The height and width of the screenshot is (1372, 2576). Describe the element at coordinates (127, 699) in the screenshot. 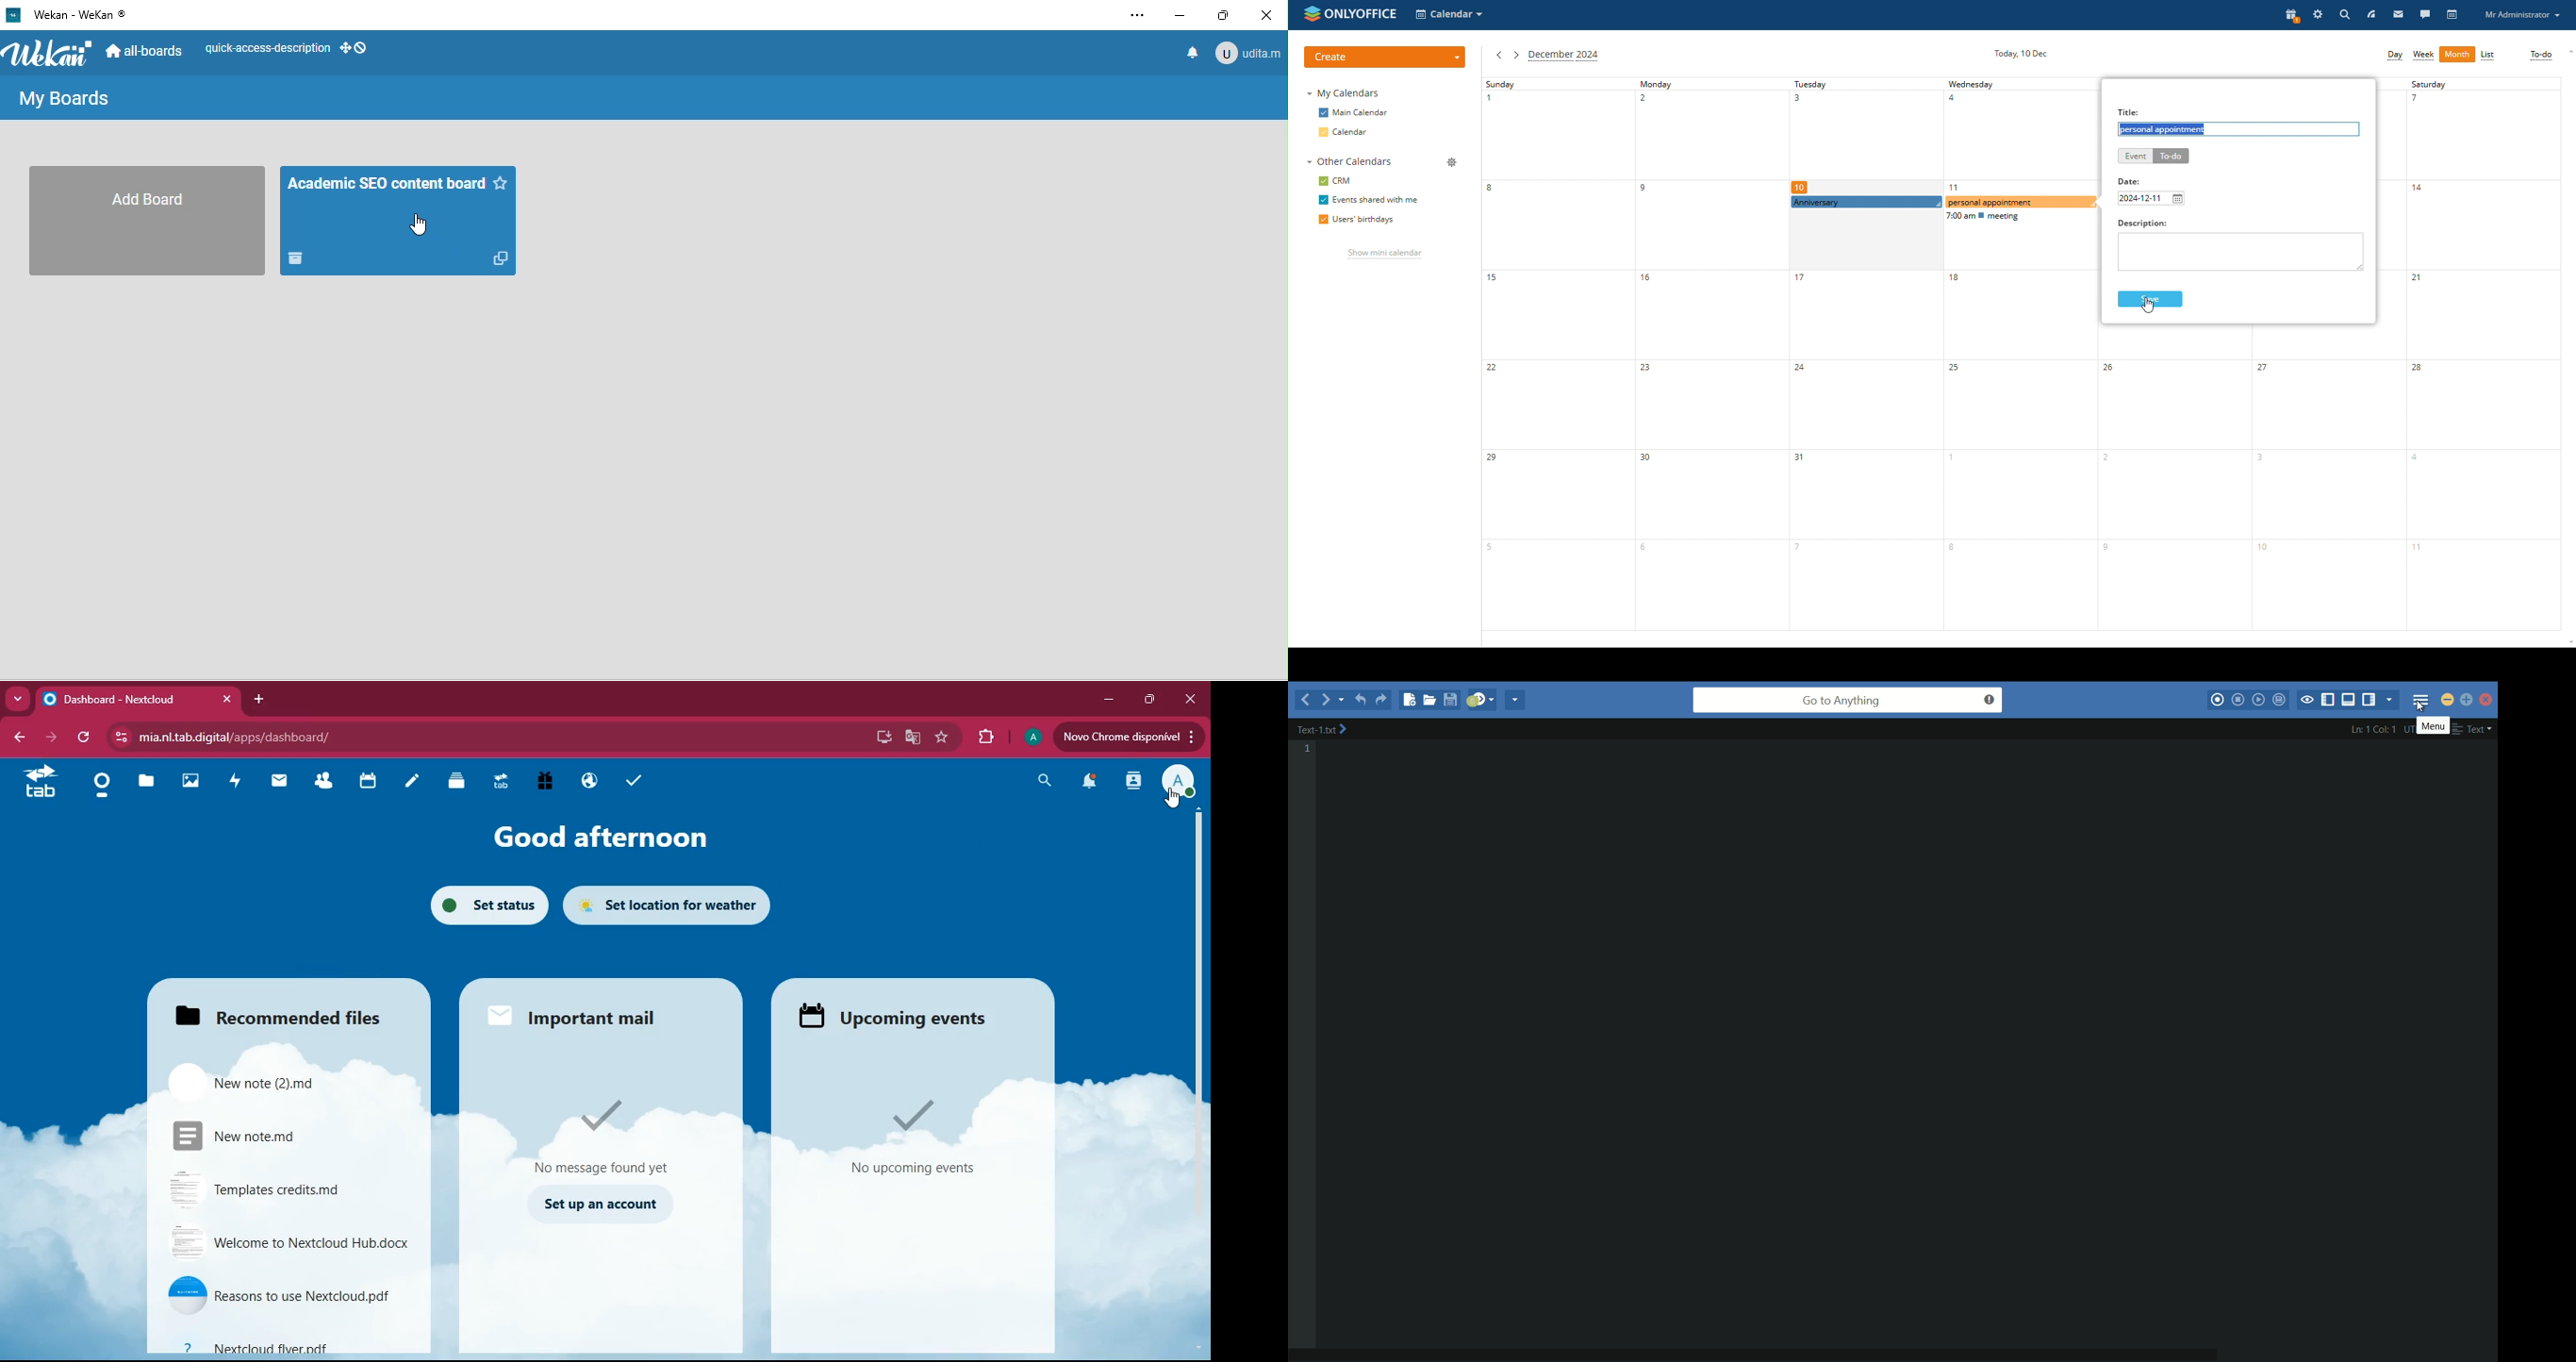

I see `tab` at that location.